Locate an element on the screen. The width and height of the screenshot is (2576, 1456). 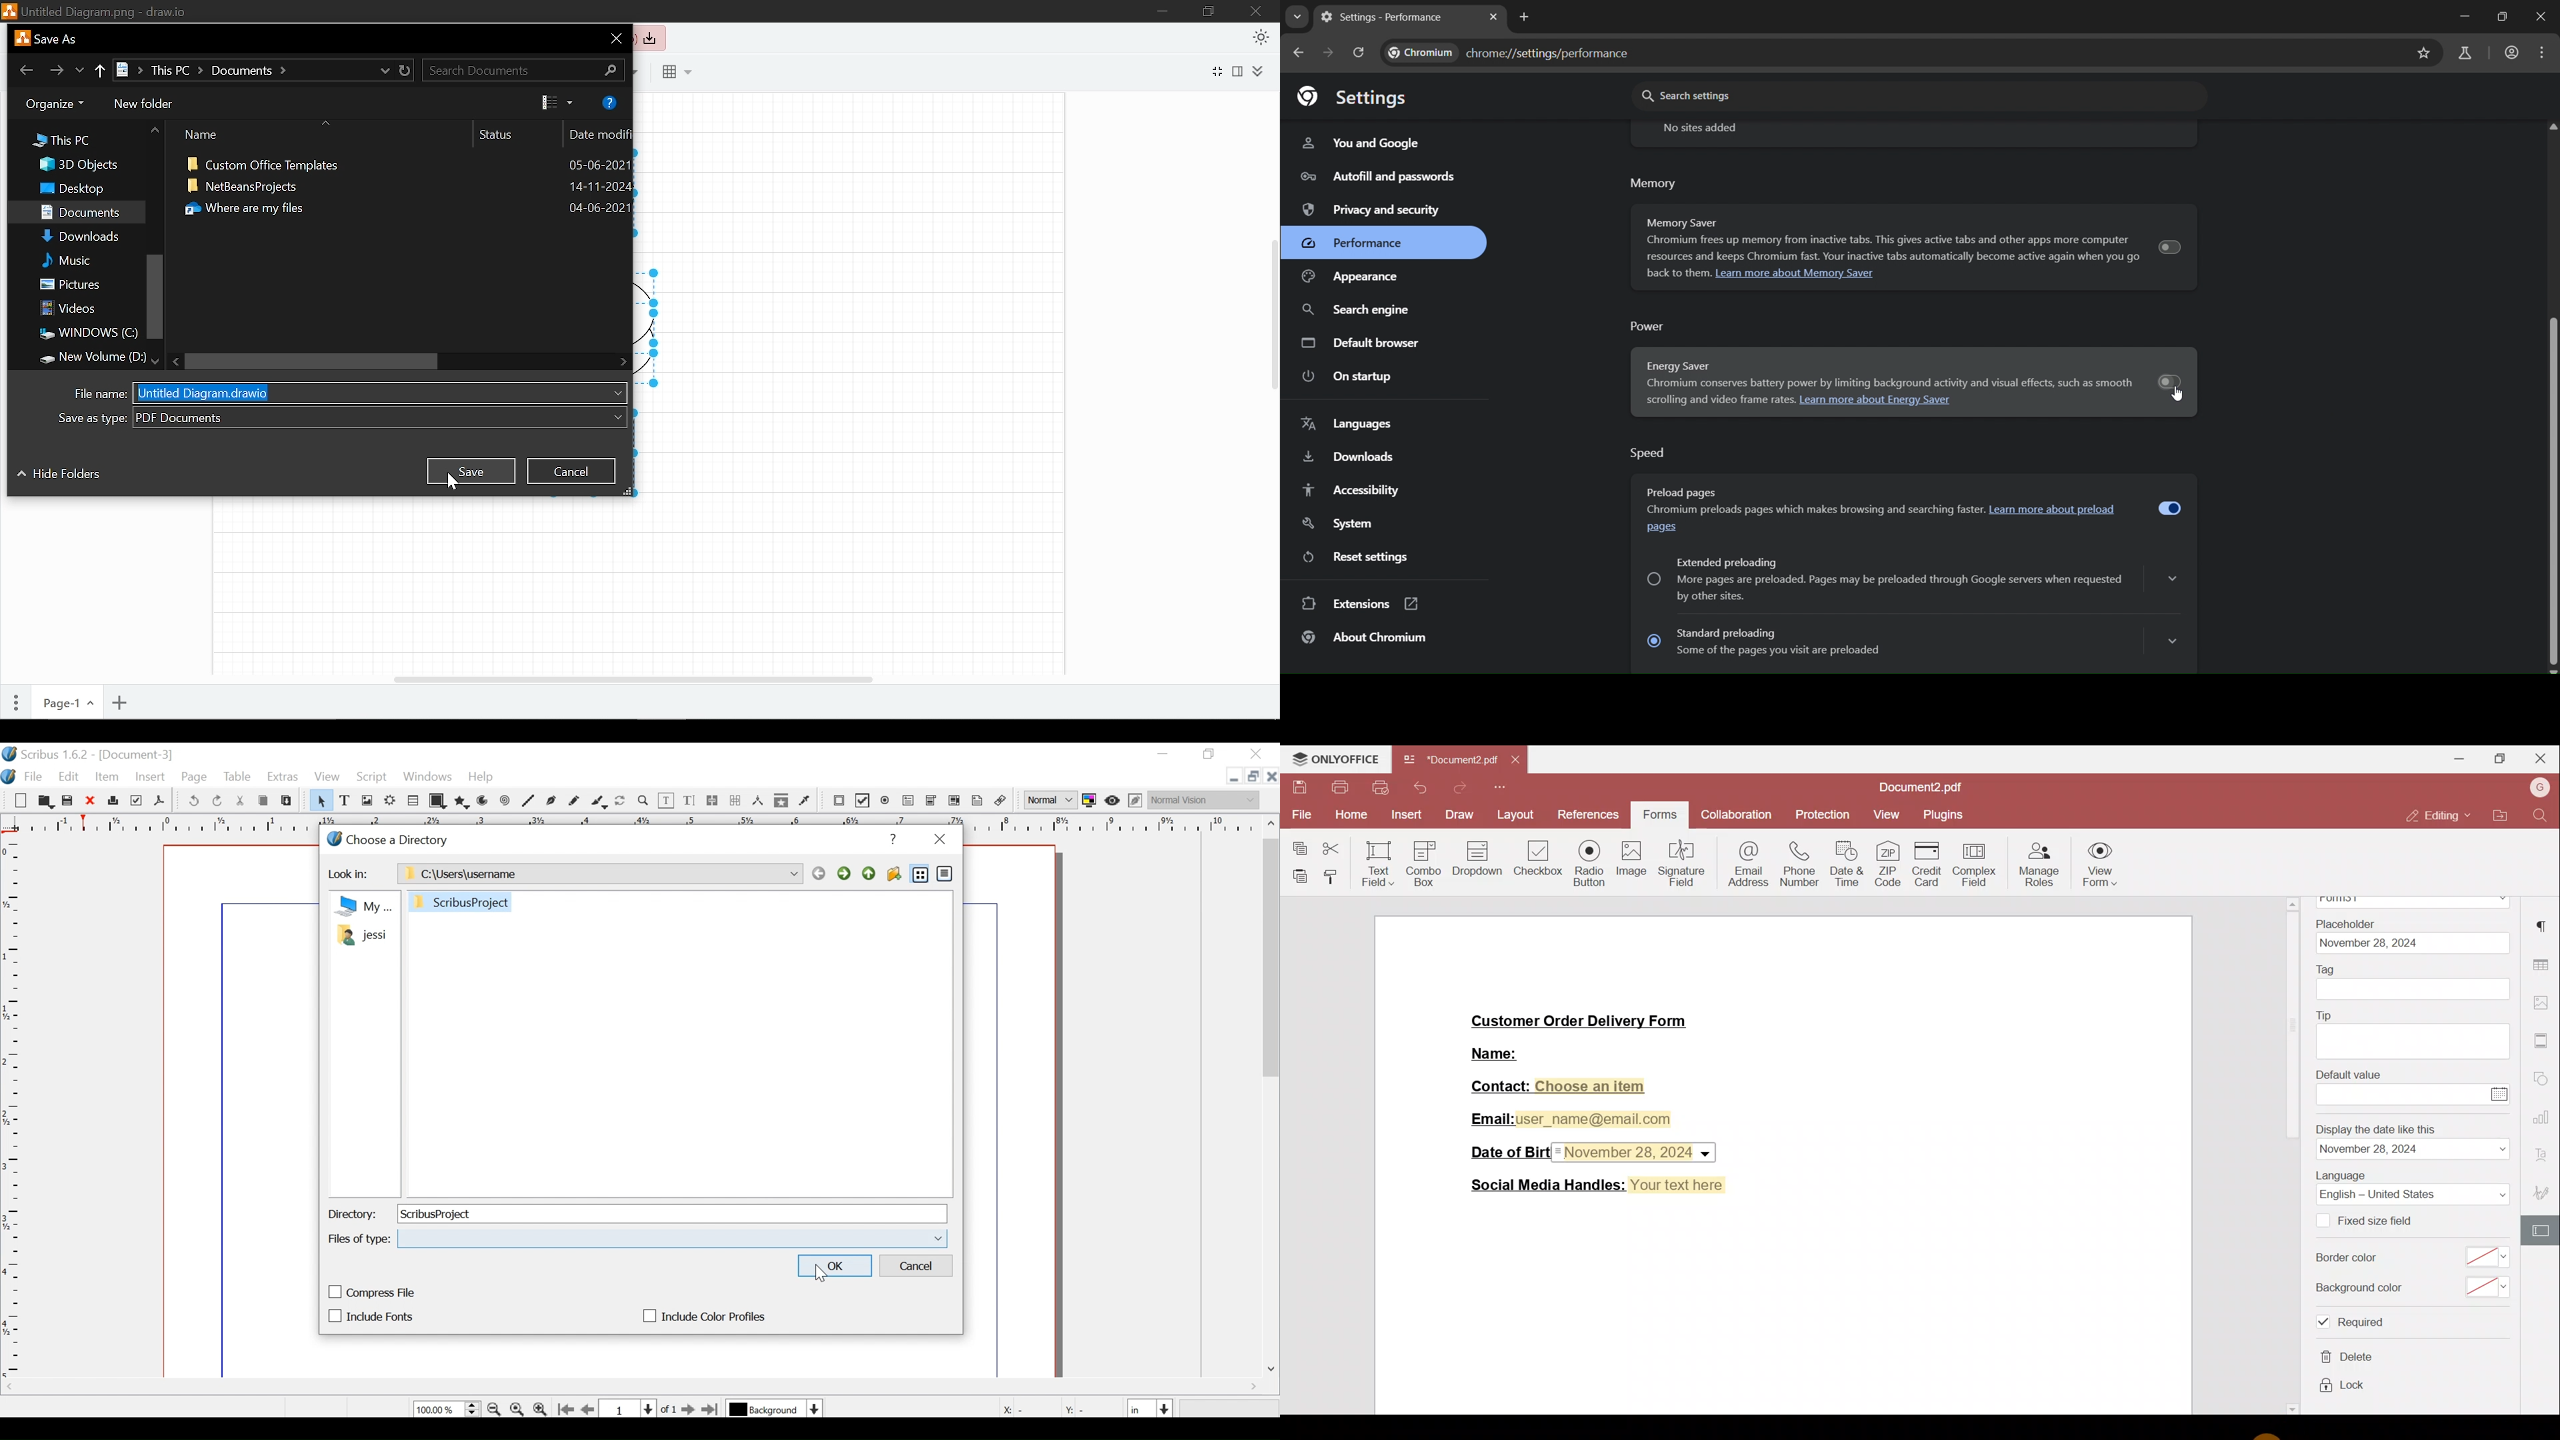
toggle preload is located at coordinates (2173, 507).